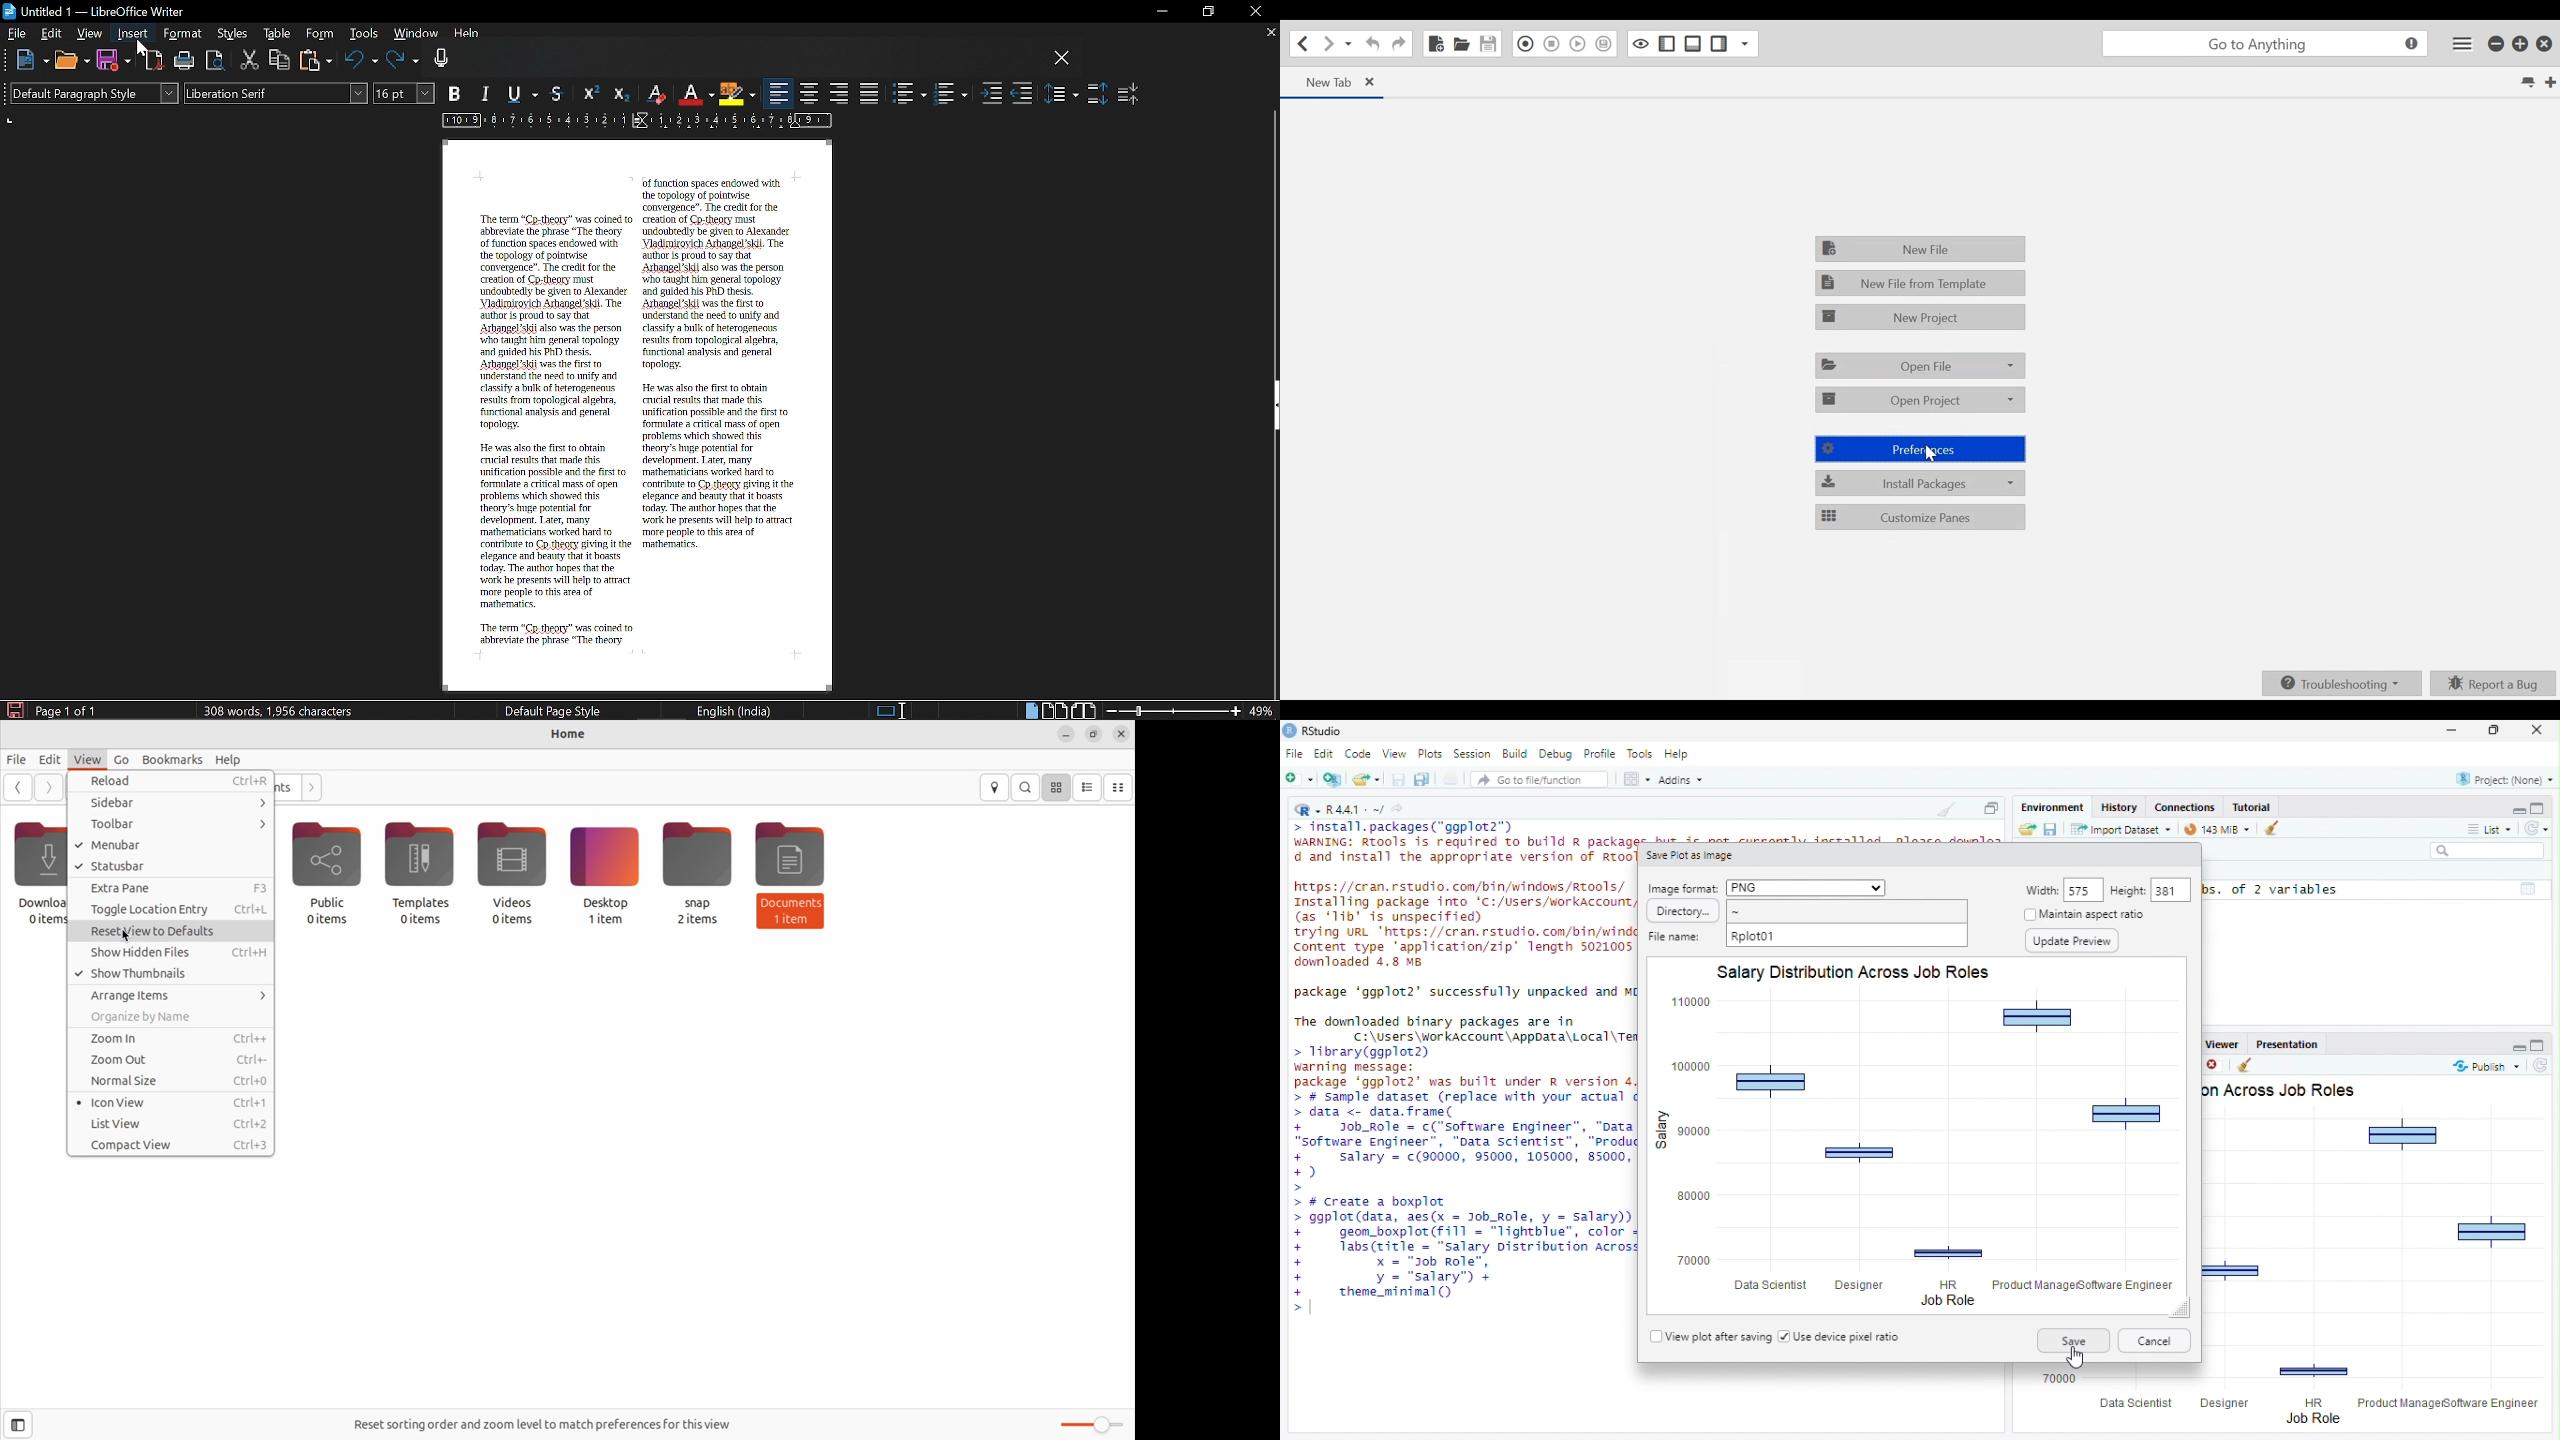 The width and height of the screenshot is (2576, 1456). What do you see at coordinates (526, 95) in the screenshot?
I see `Underline` at bounding box center [526, 95].